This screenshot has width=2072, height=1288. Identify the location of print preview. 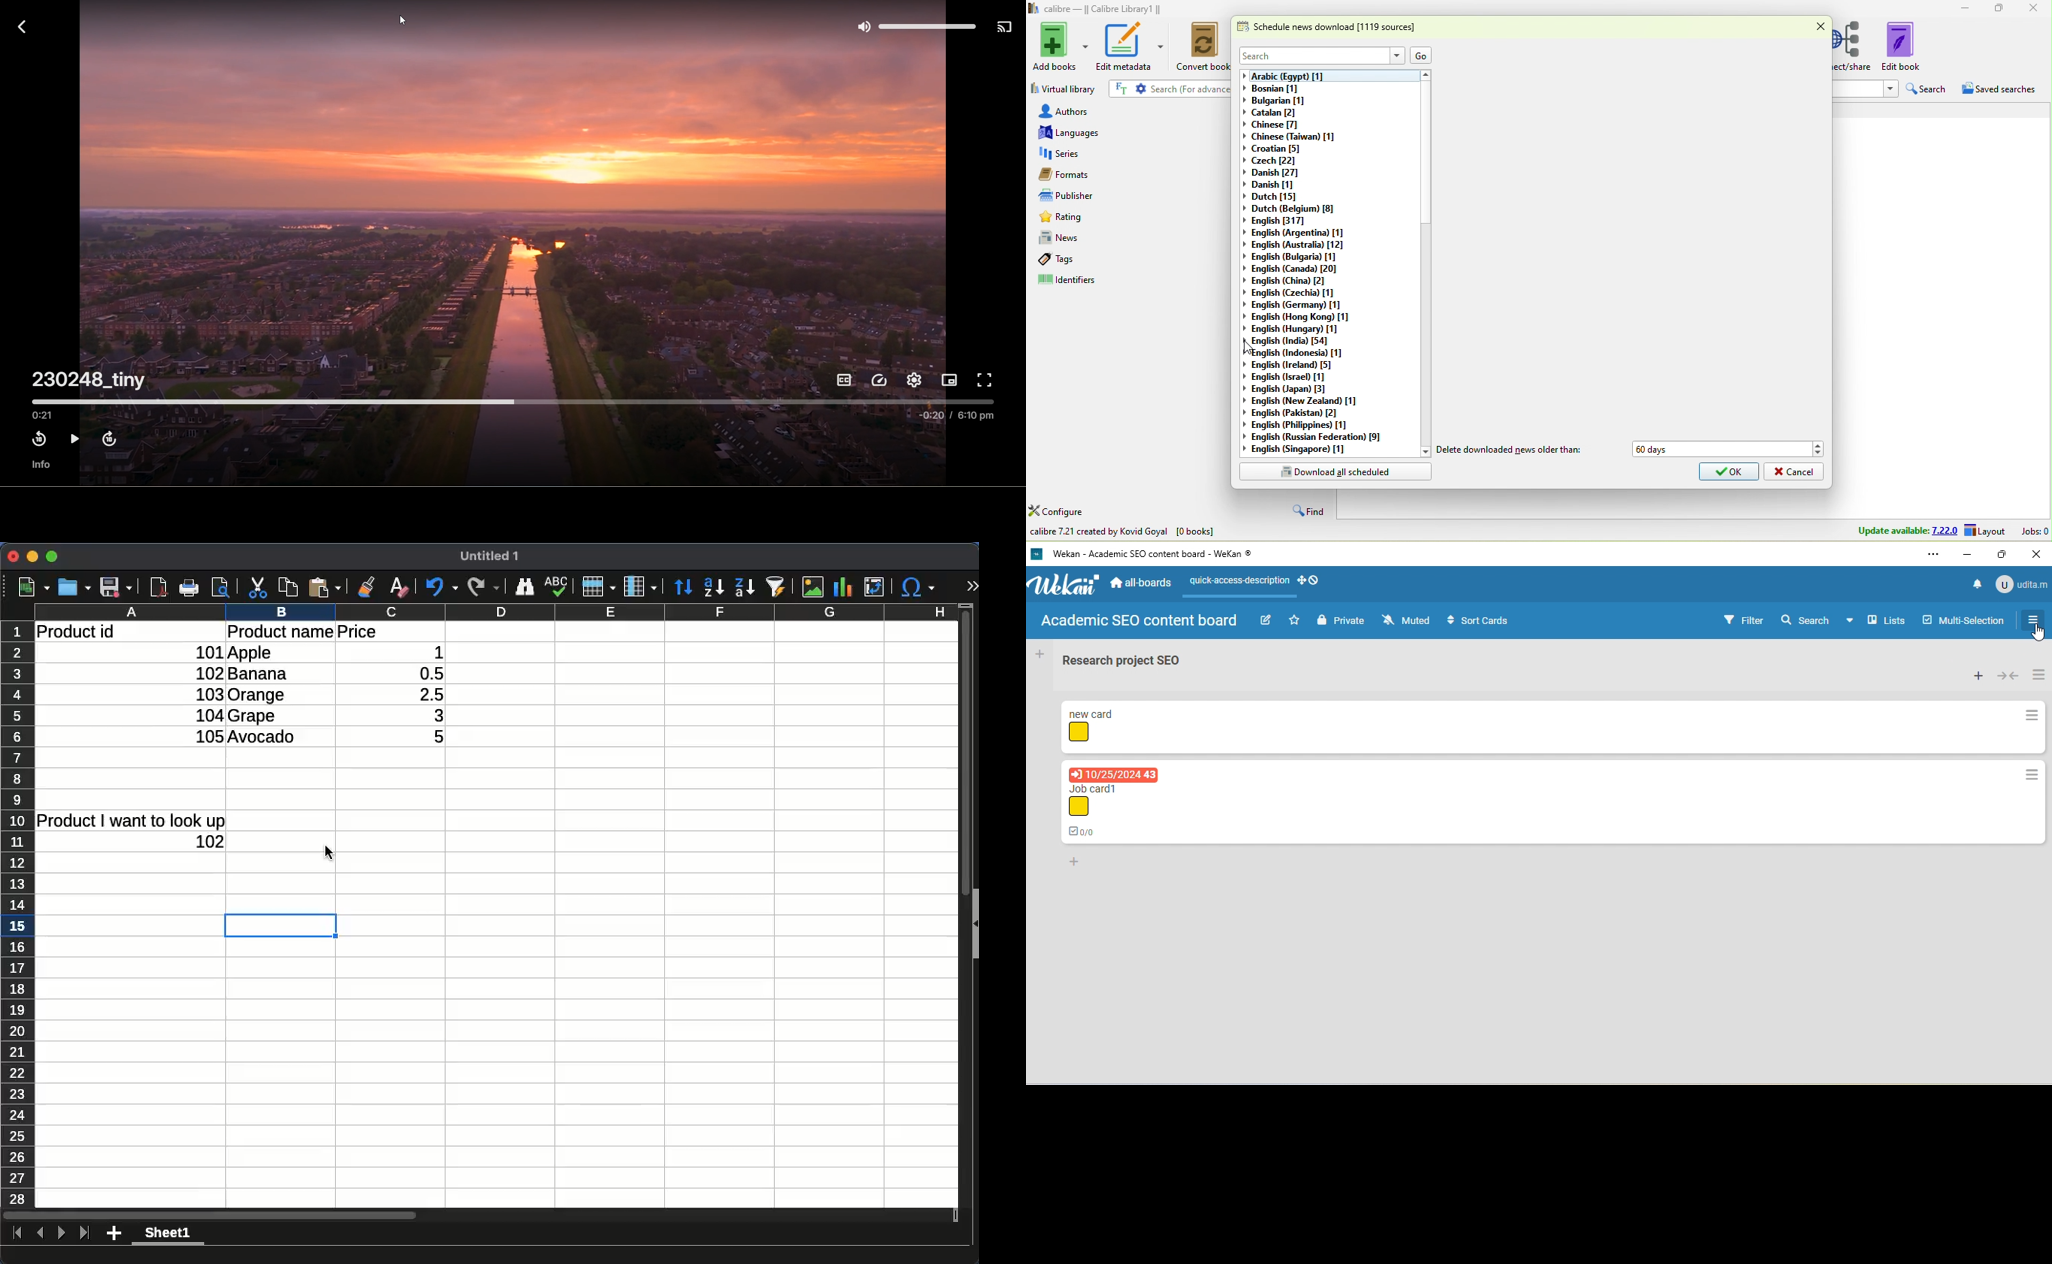
(221, 588).